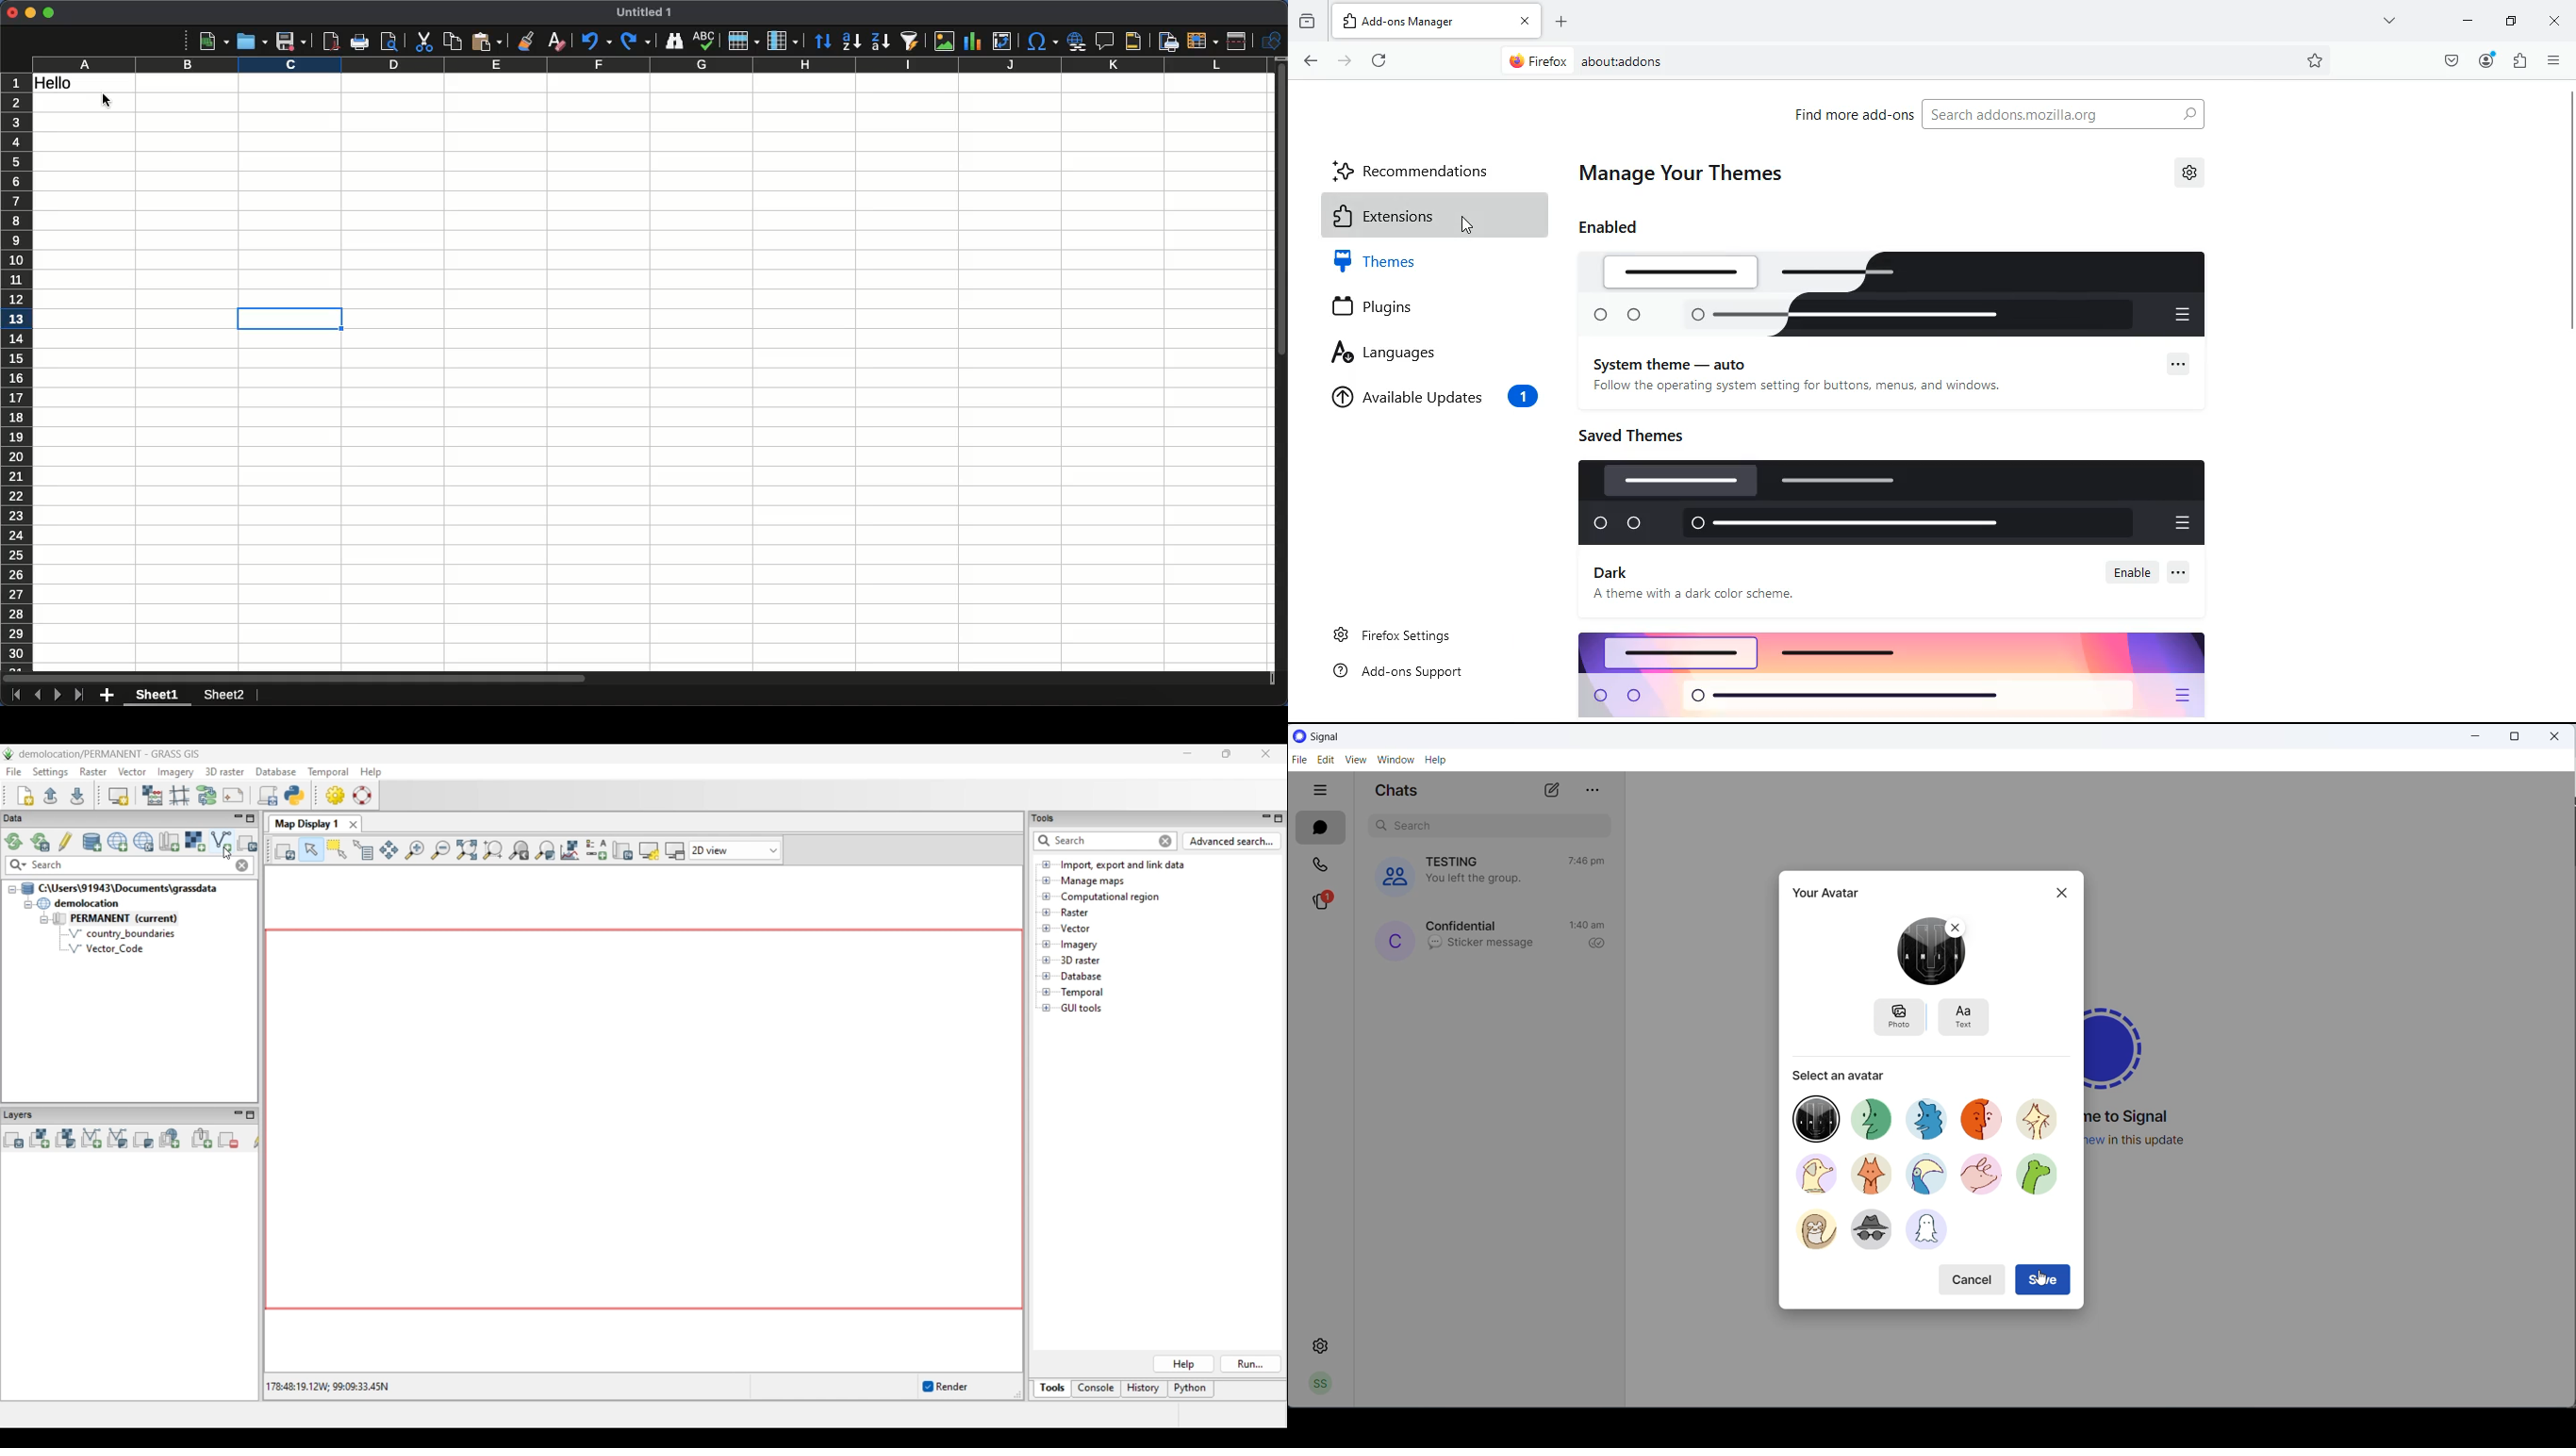  Describe the element at coordinates (12, 13) in the screenshot. I see `Close` at that location.